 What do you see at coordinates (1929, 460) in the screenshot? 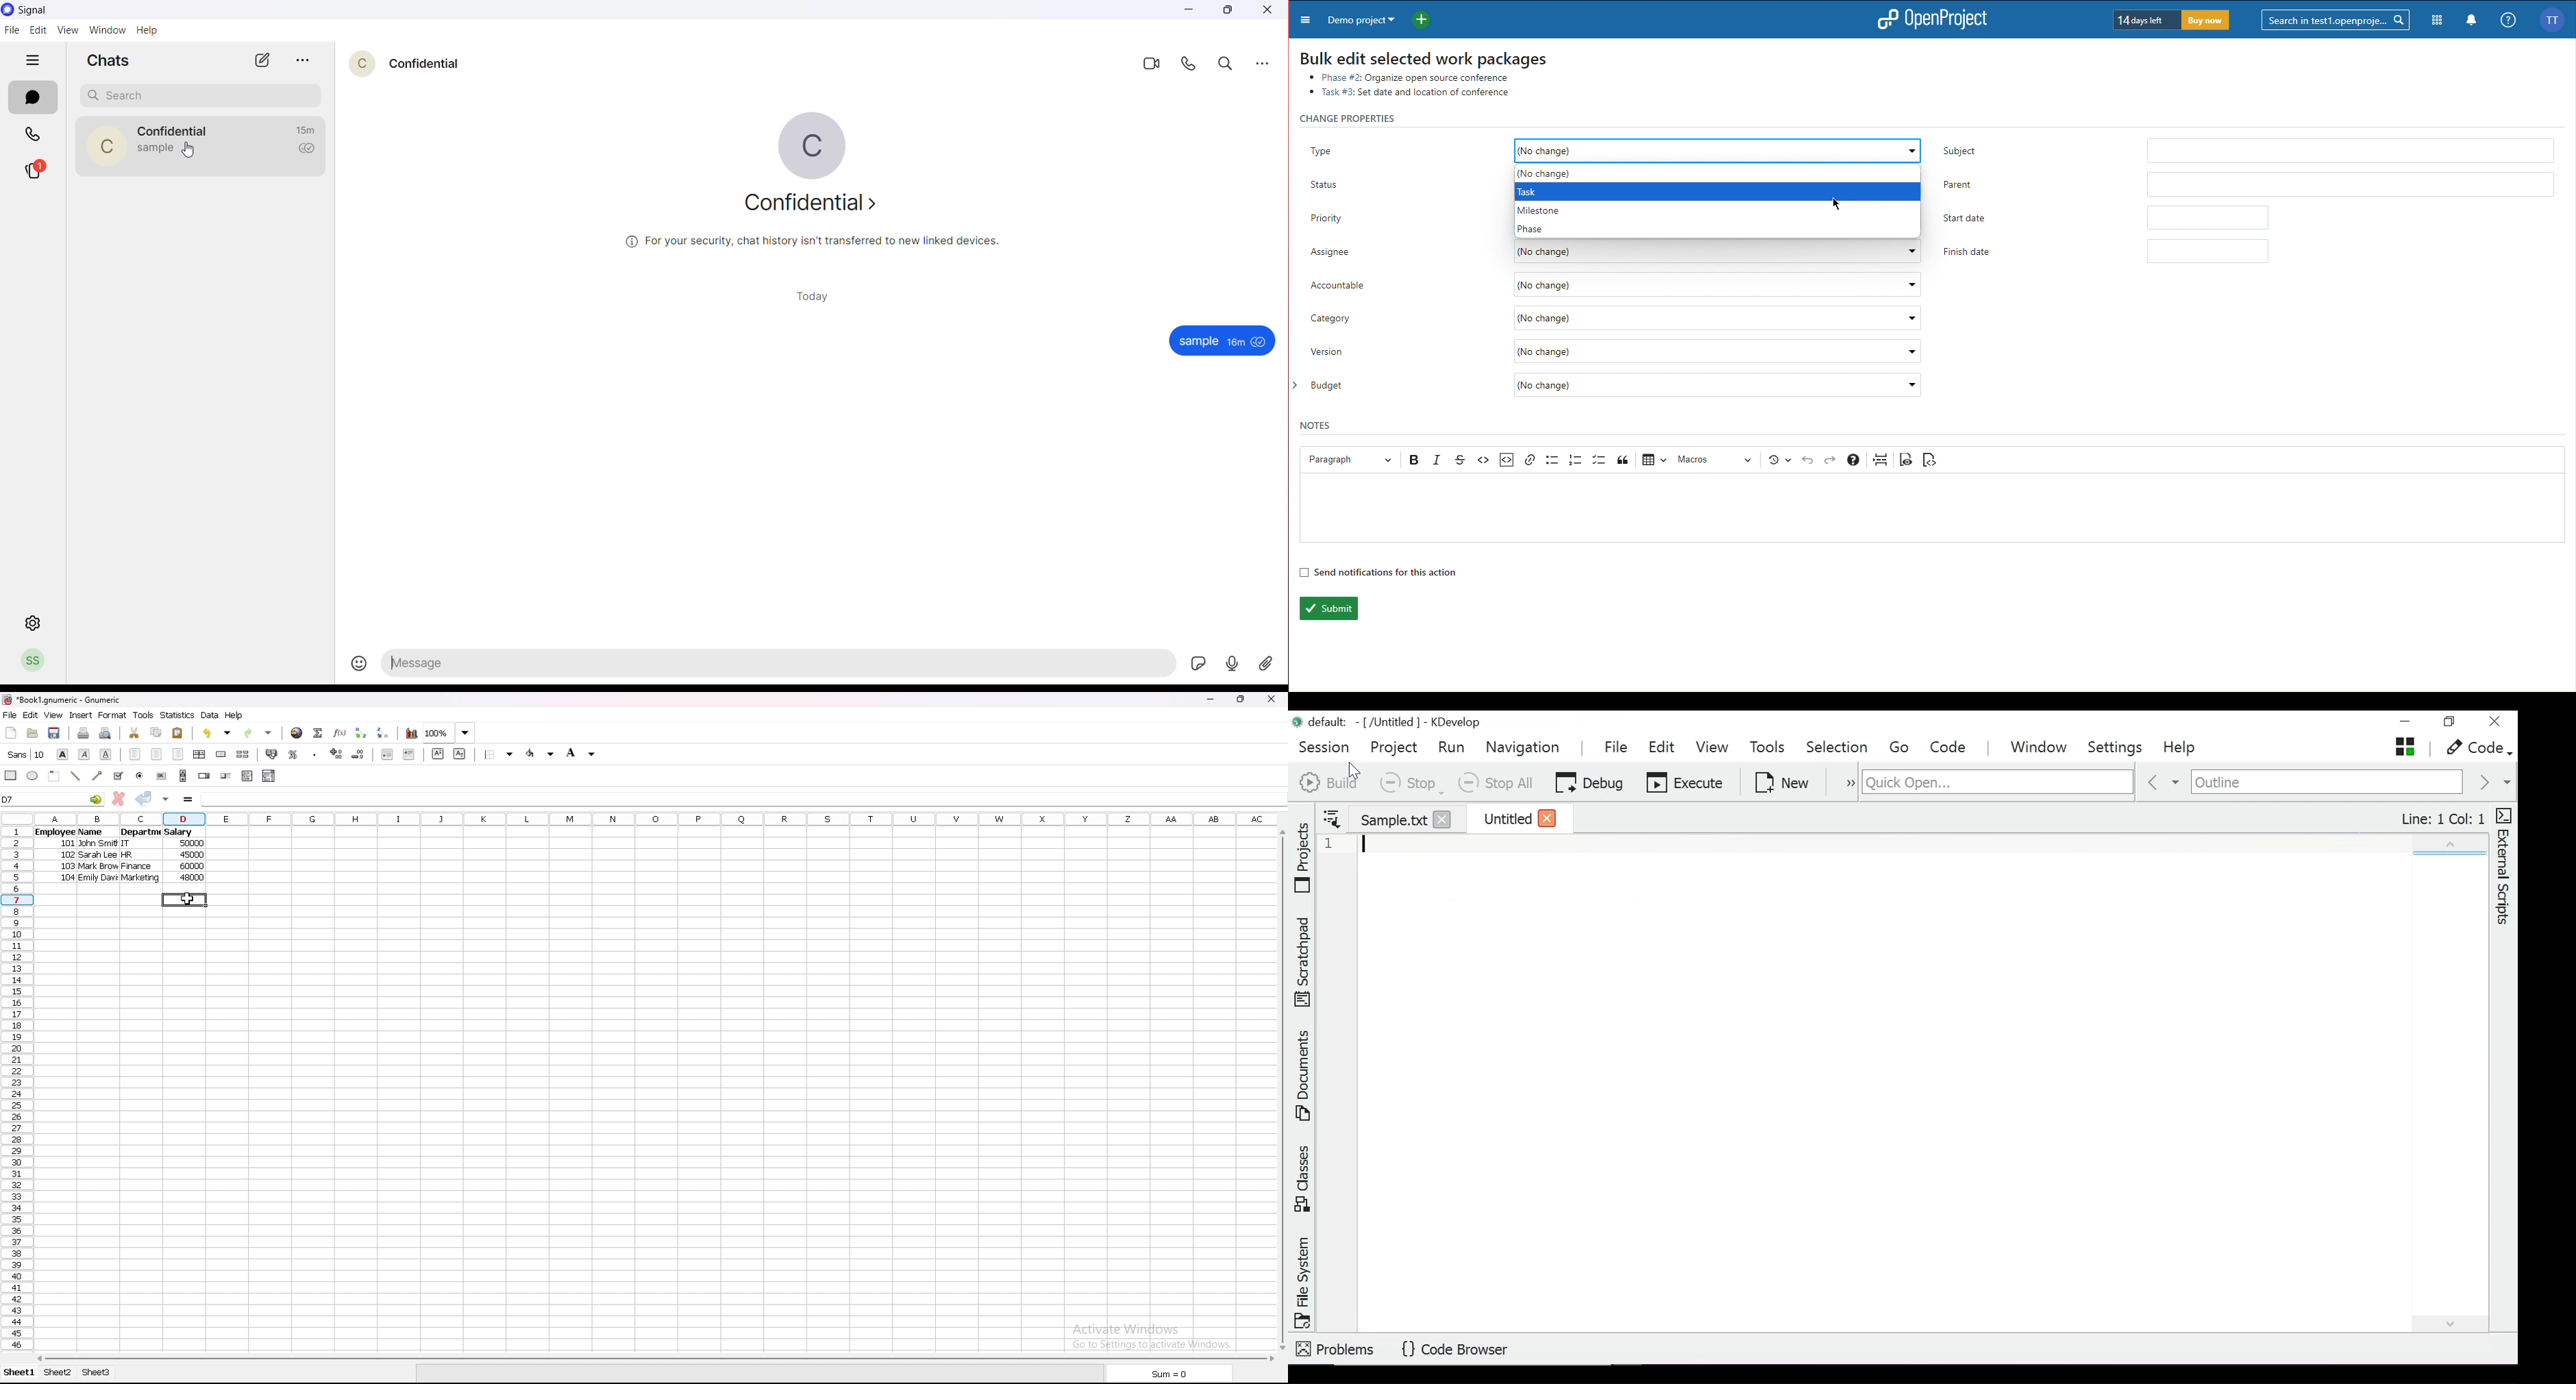
I see `Markdown Source` at bounding box center [1929, 460].